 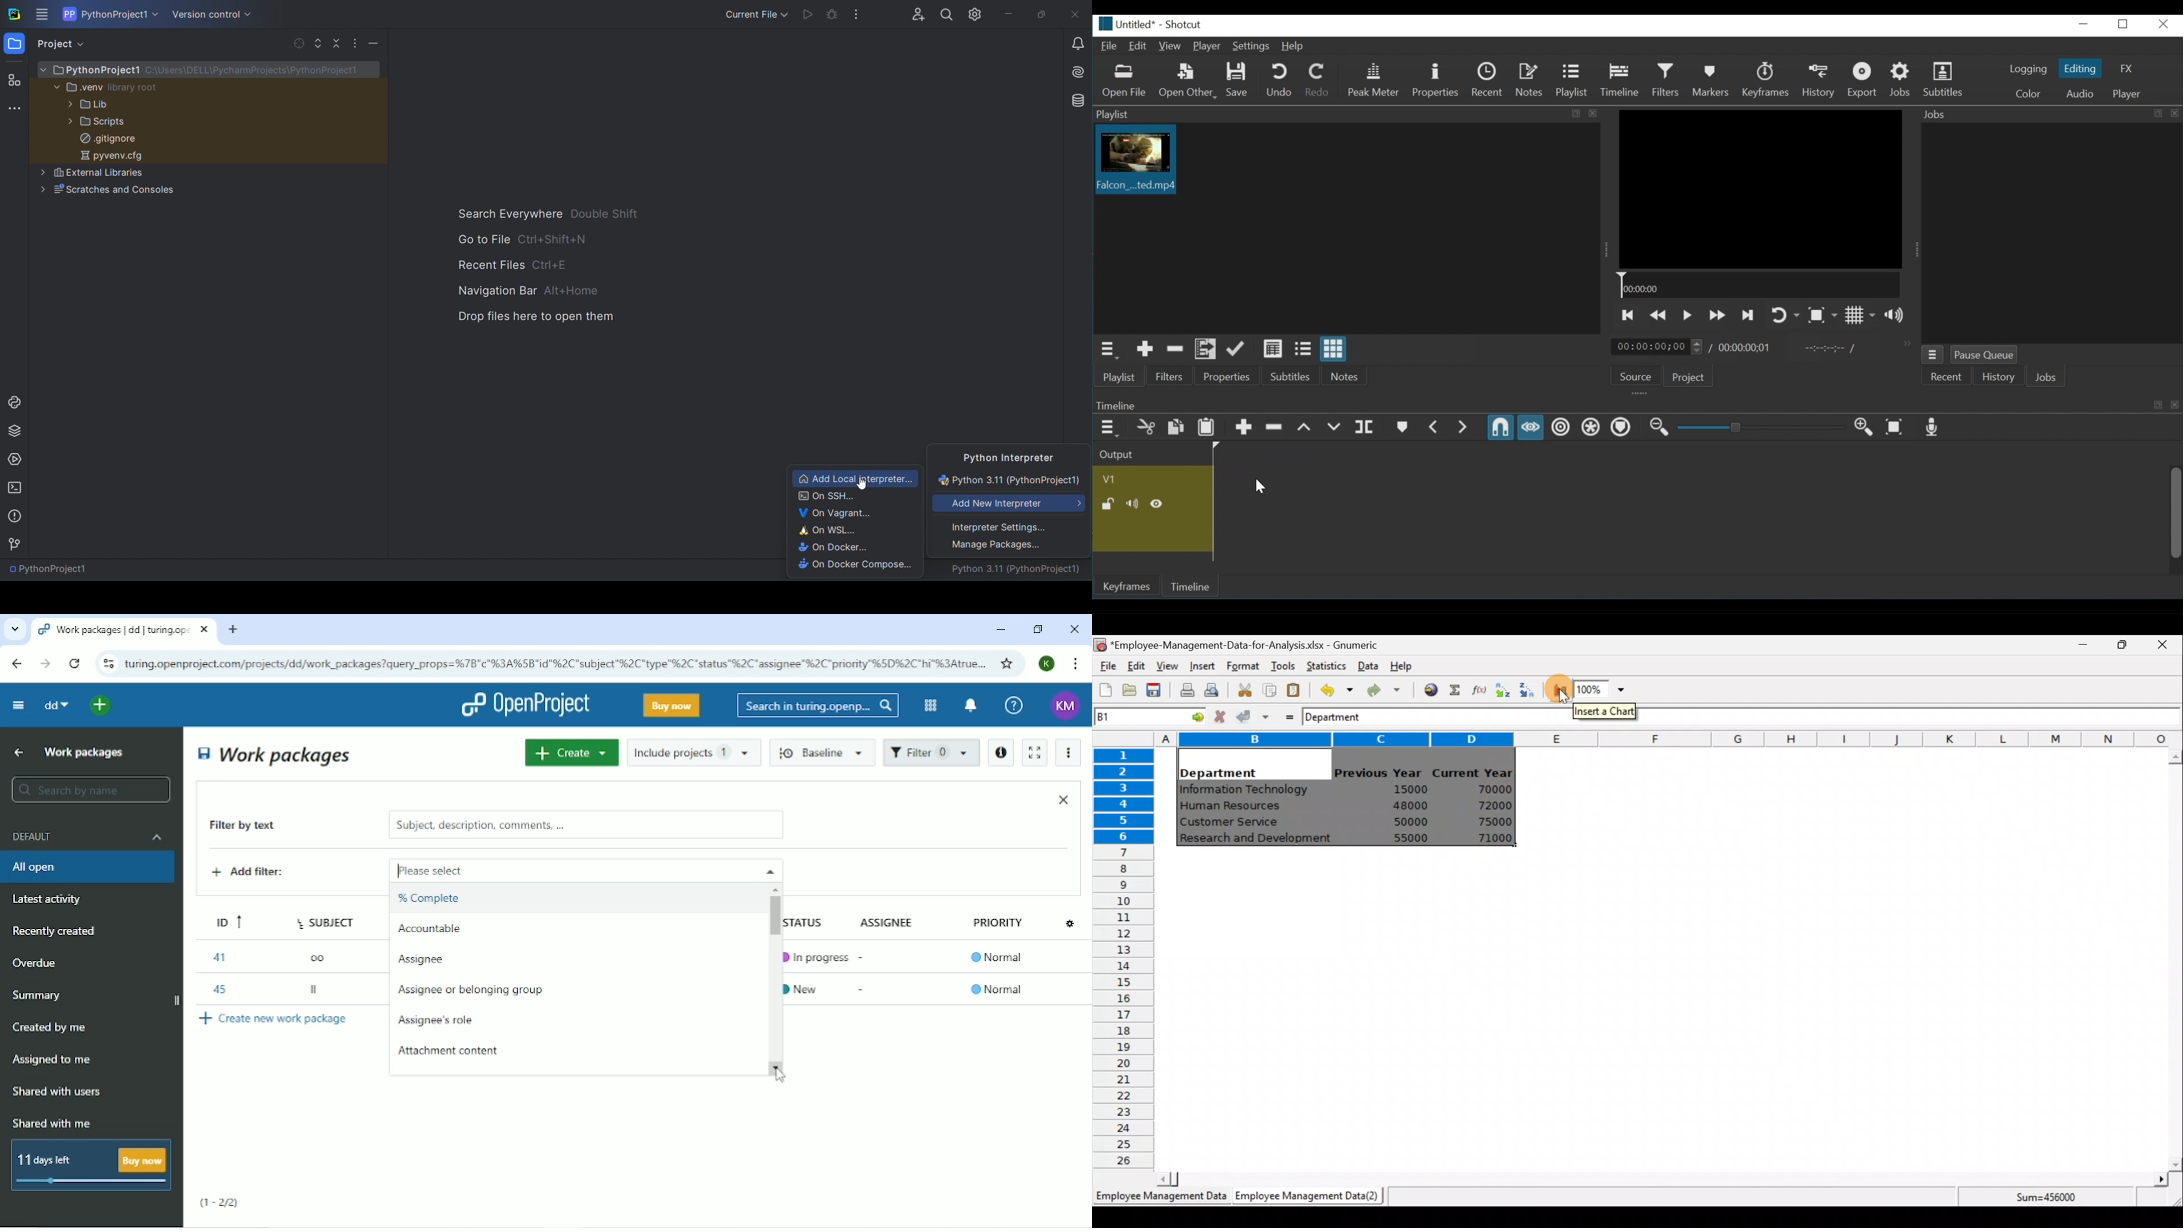 What do you see at coordinates (1078, 46) in the screenshot?
I see `notifications` at bounding box center [1078, 46].